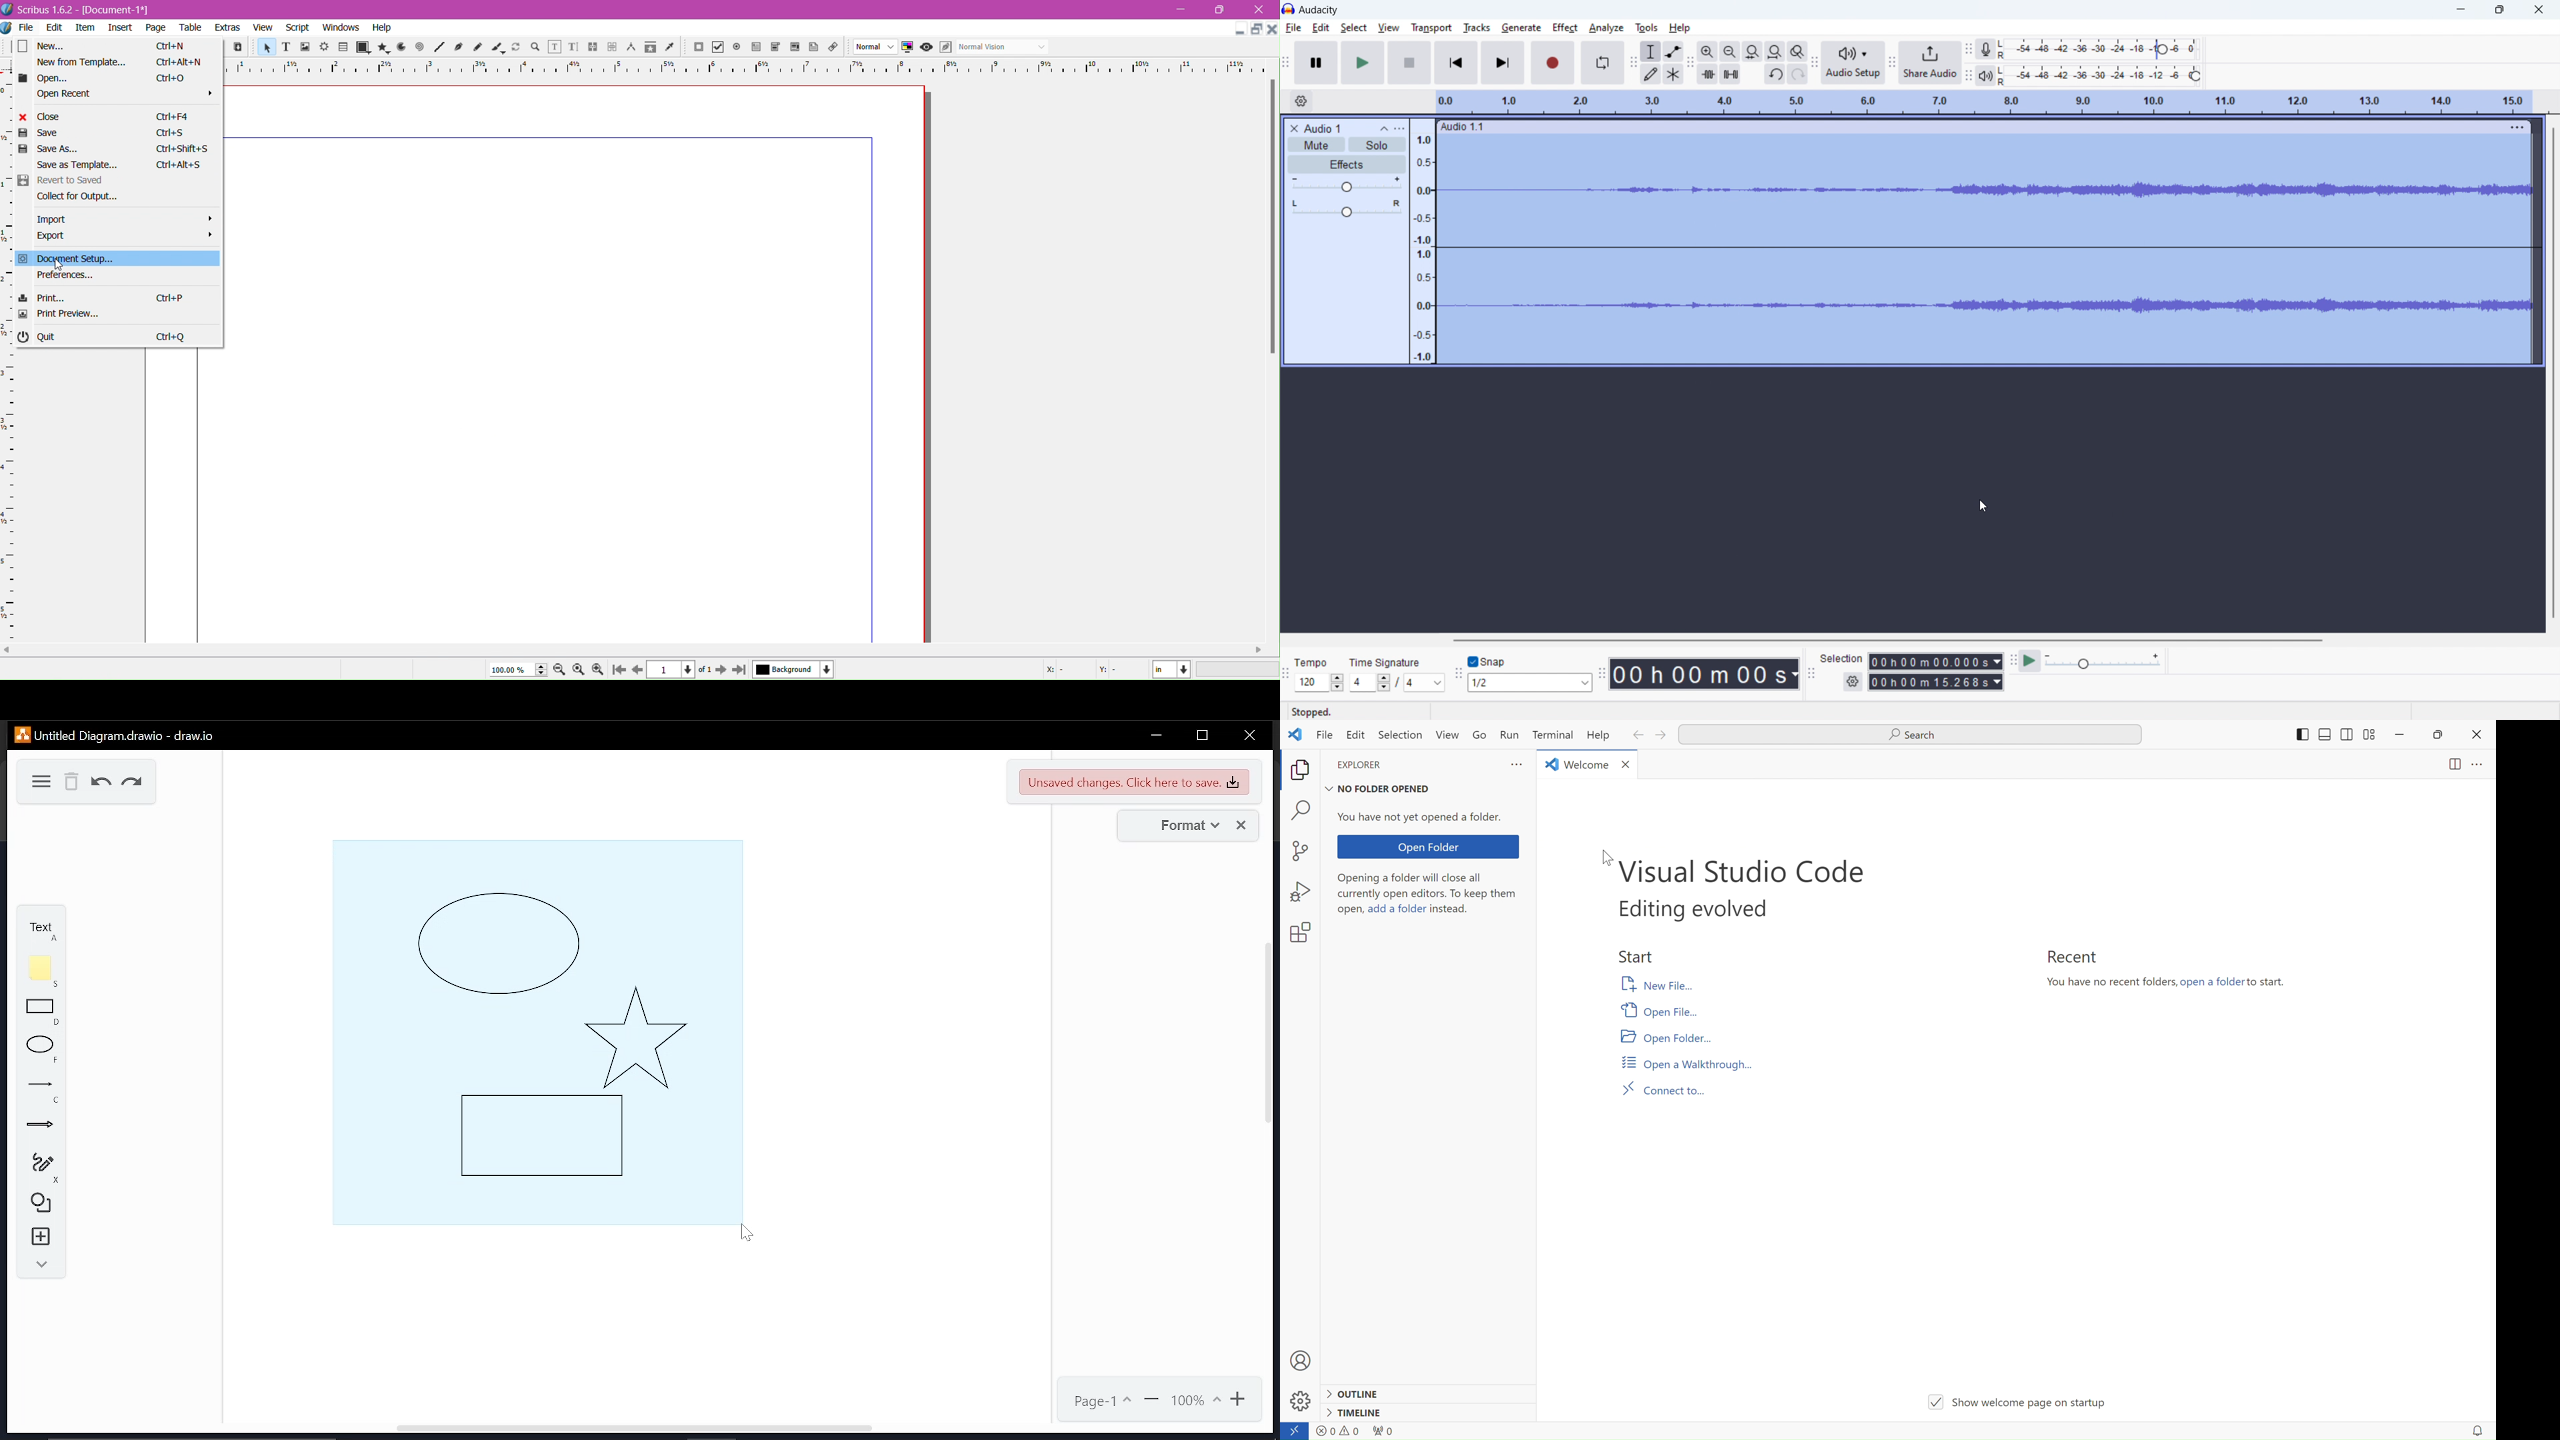 Image resolution: width=2576 pixels, height=1456 pixels. What do you see at coordinates (1797, 51) in the screenshot?
I see `toggle zoom` at bounding box center [1797, 51].